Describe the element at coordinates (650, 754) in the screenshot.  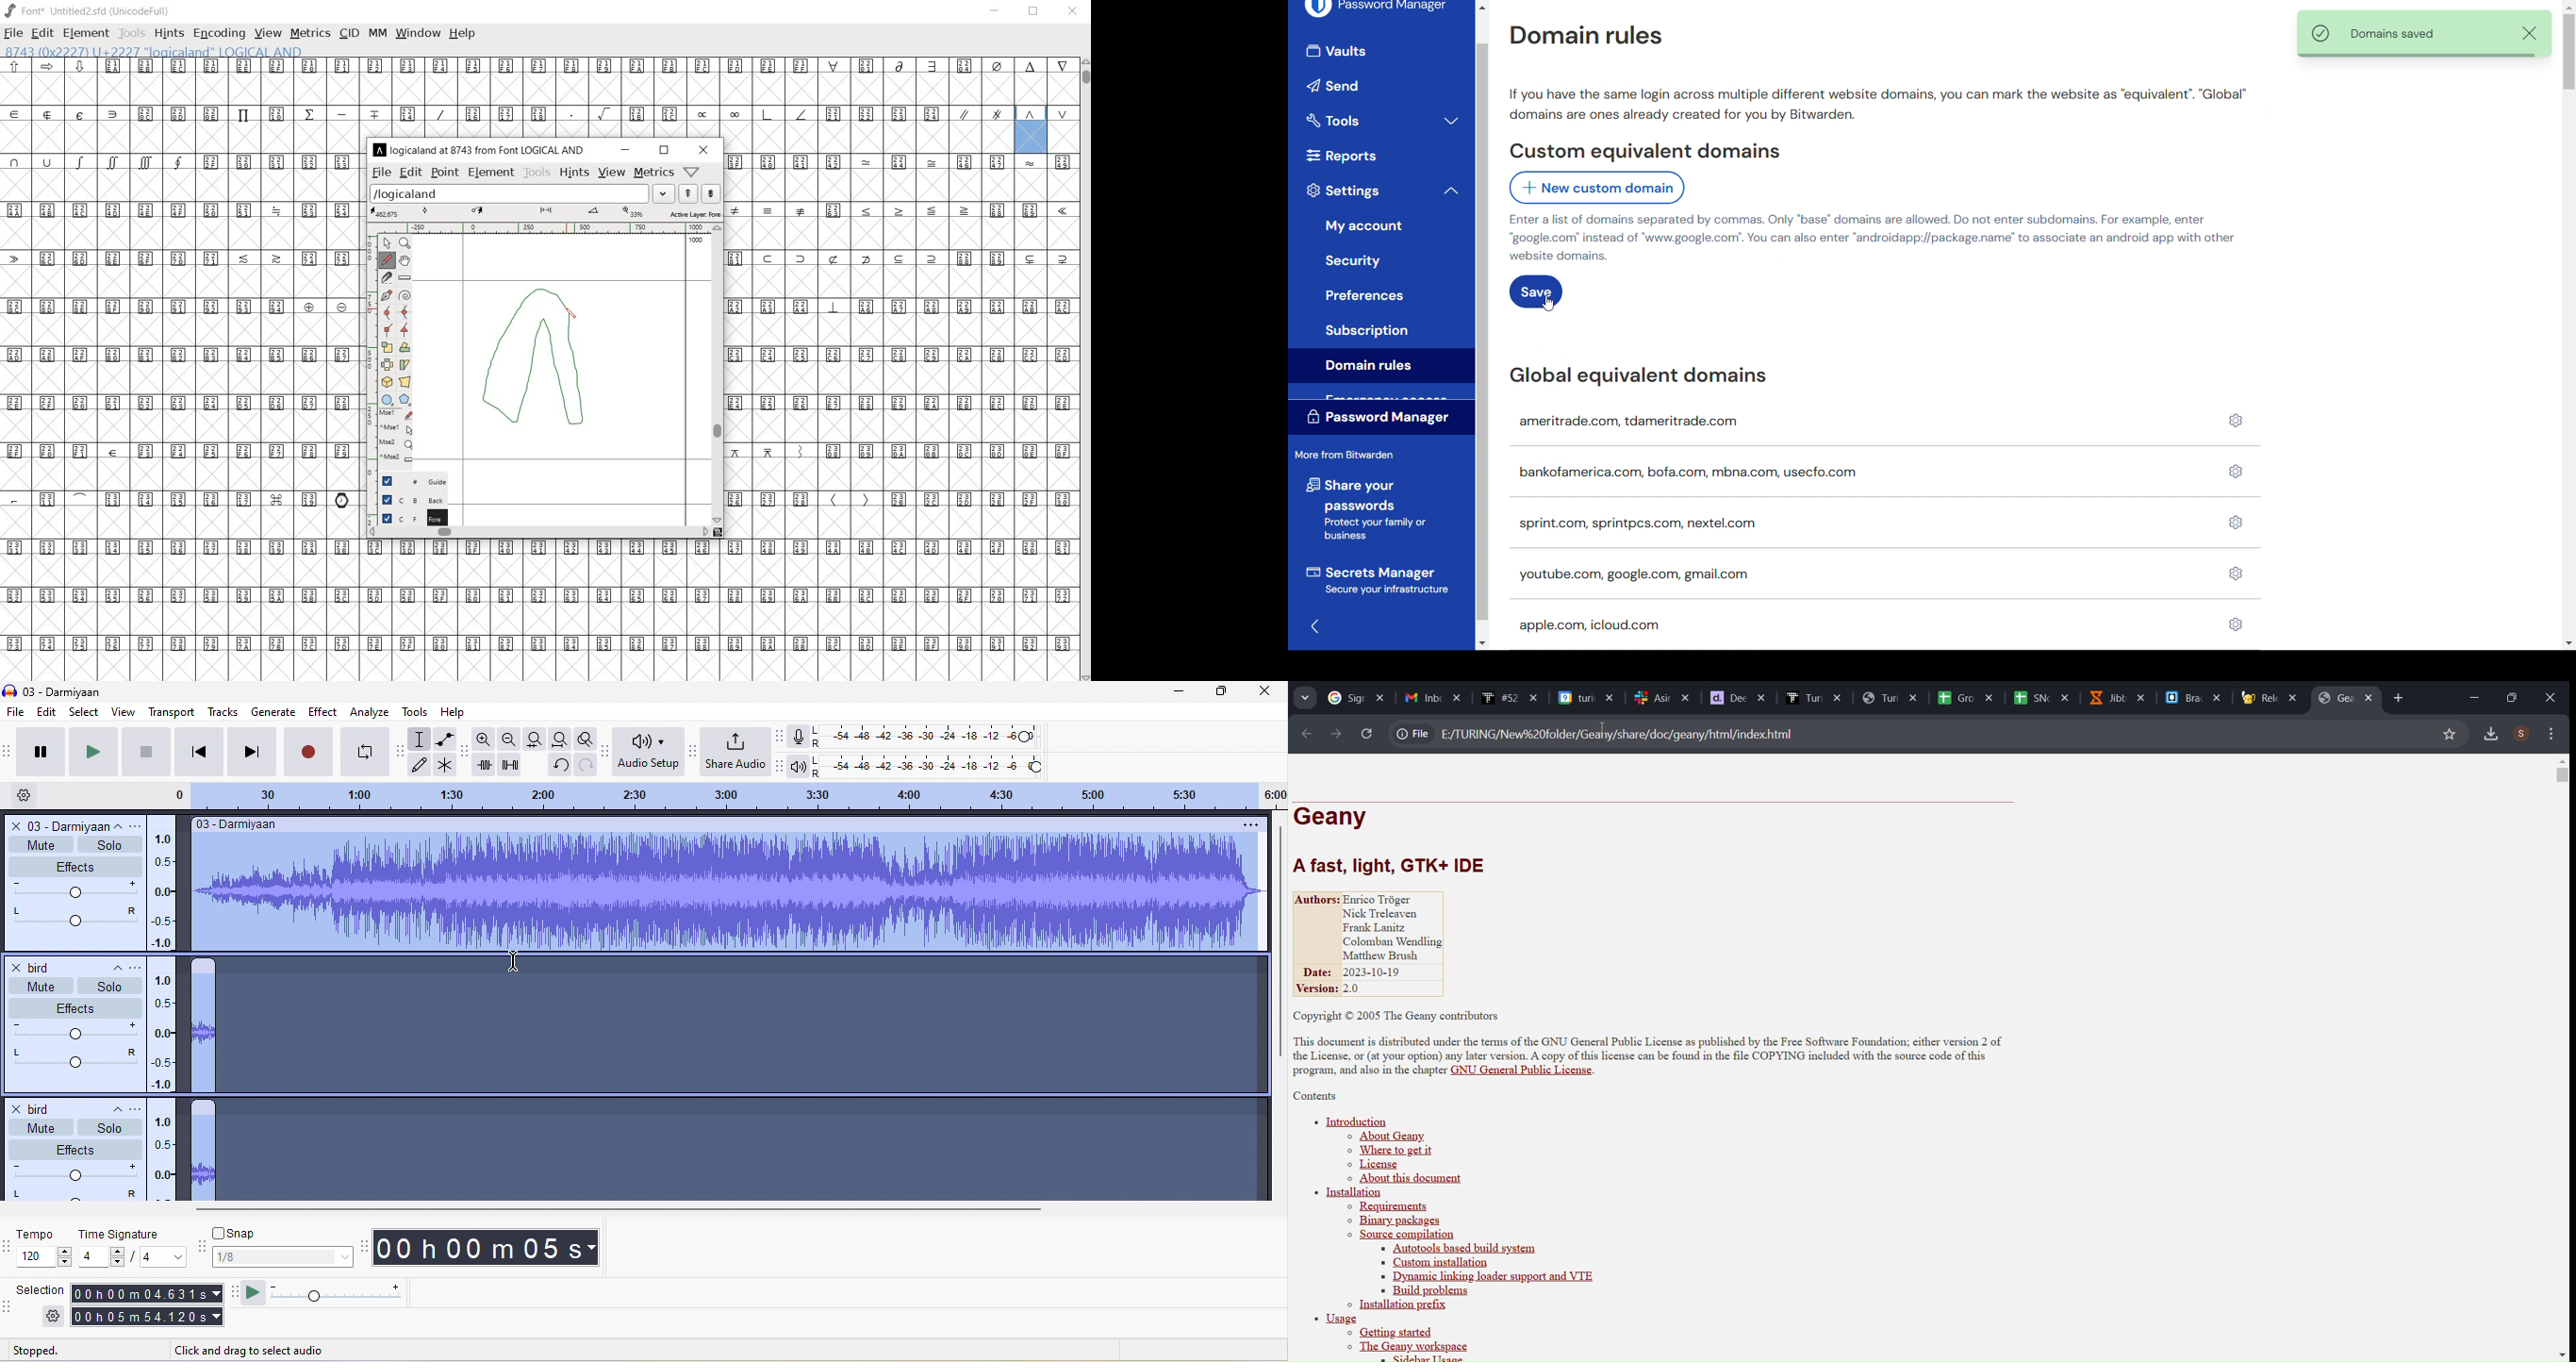
I see `audio setup` at that location.